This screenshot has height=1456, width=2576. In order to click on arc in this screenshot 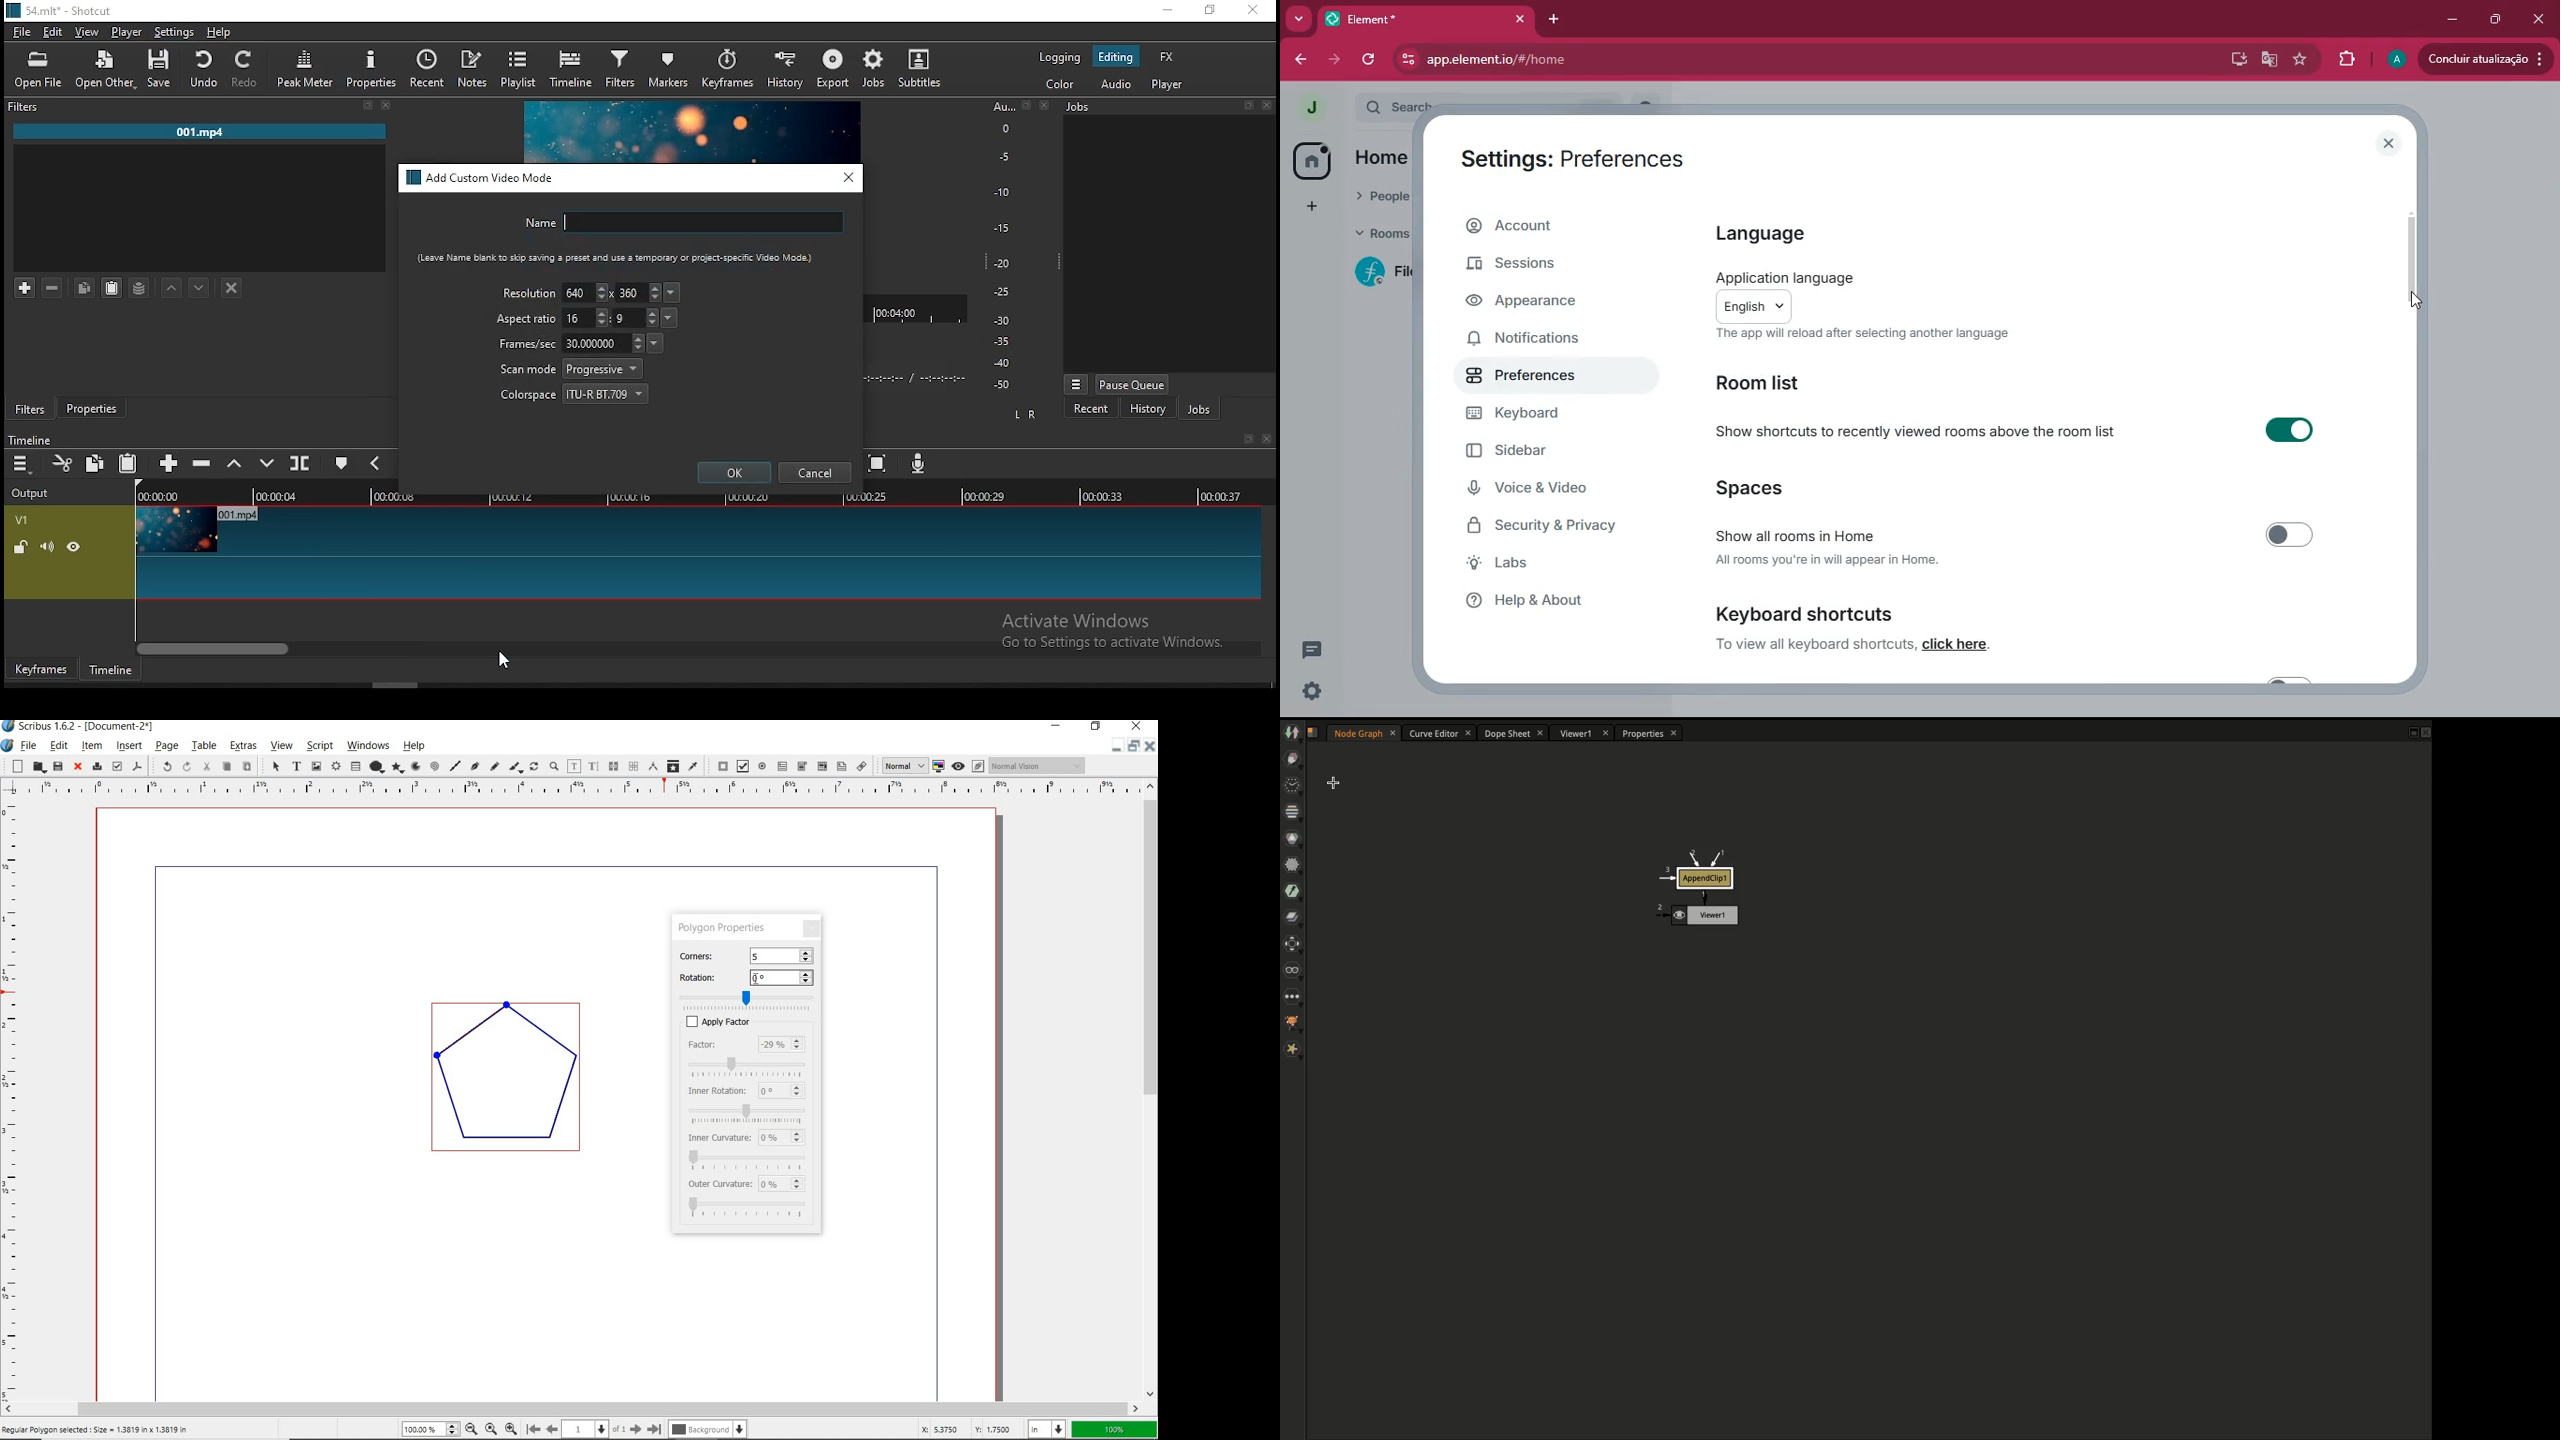, I will do `click(416, 767)`.